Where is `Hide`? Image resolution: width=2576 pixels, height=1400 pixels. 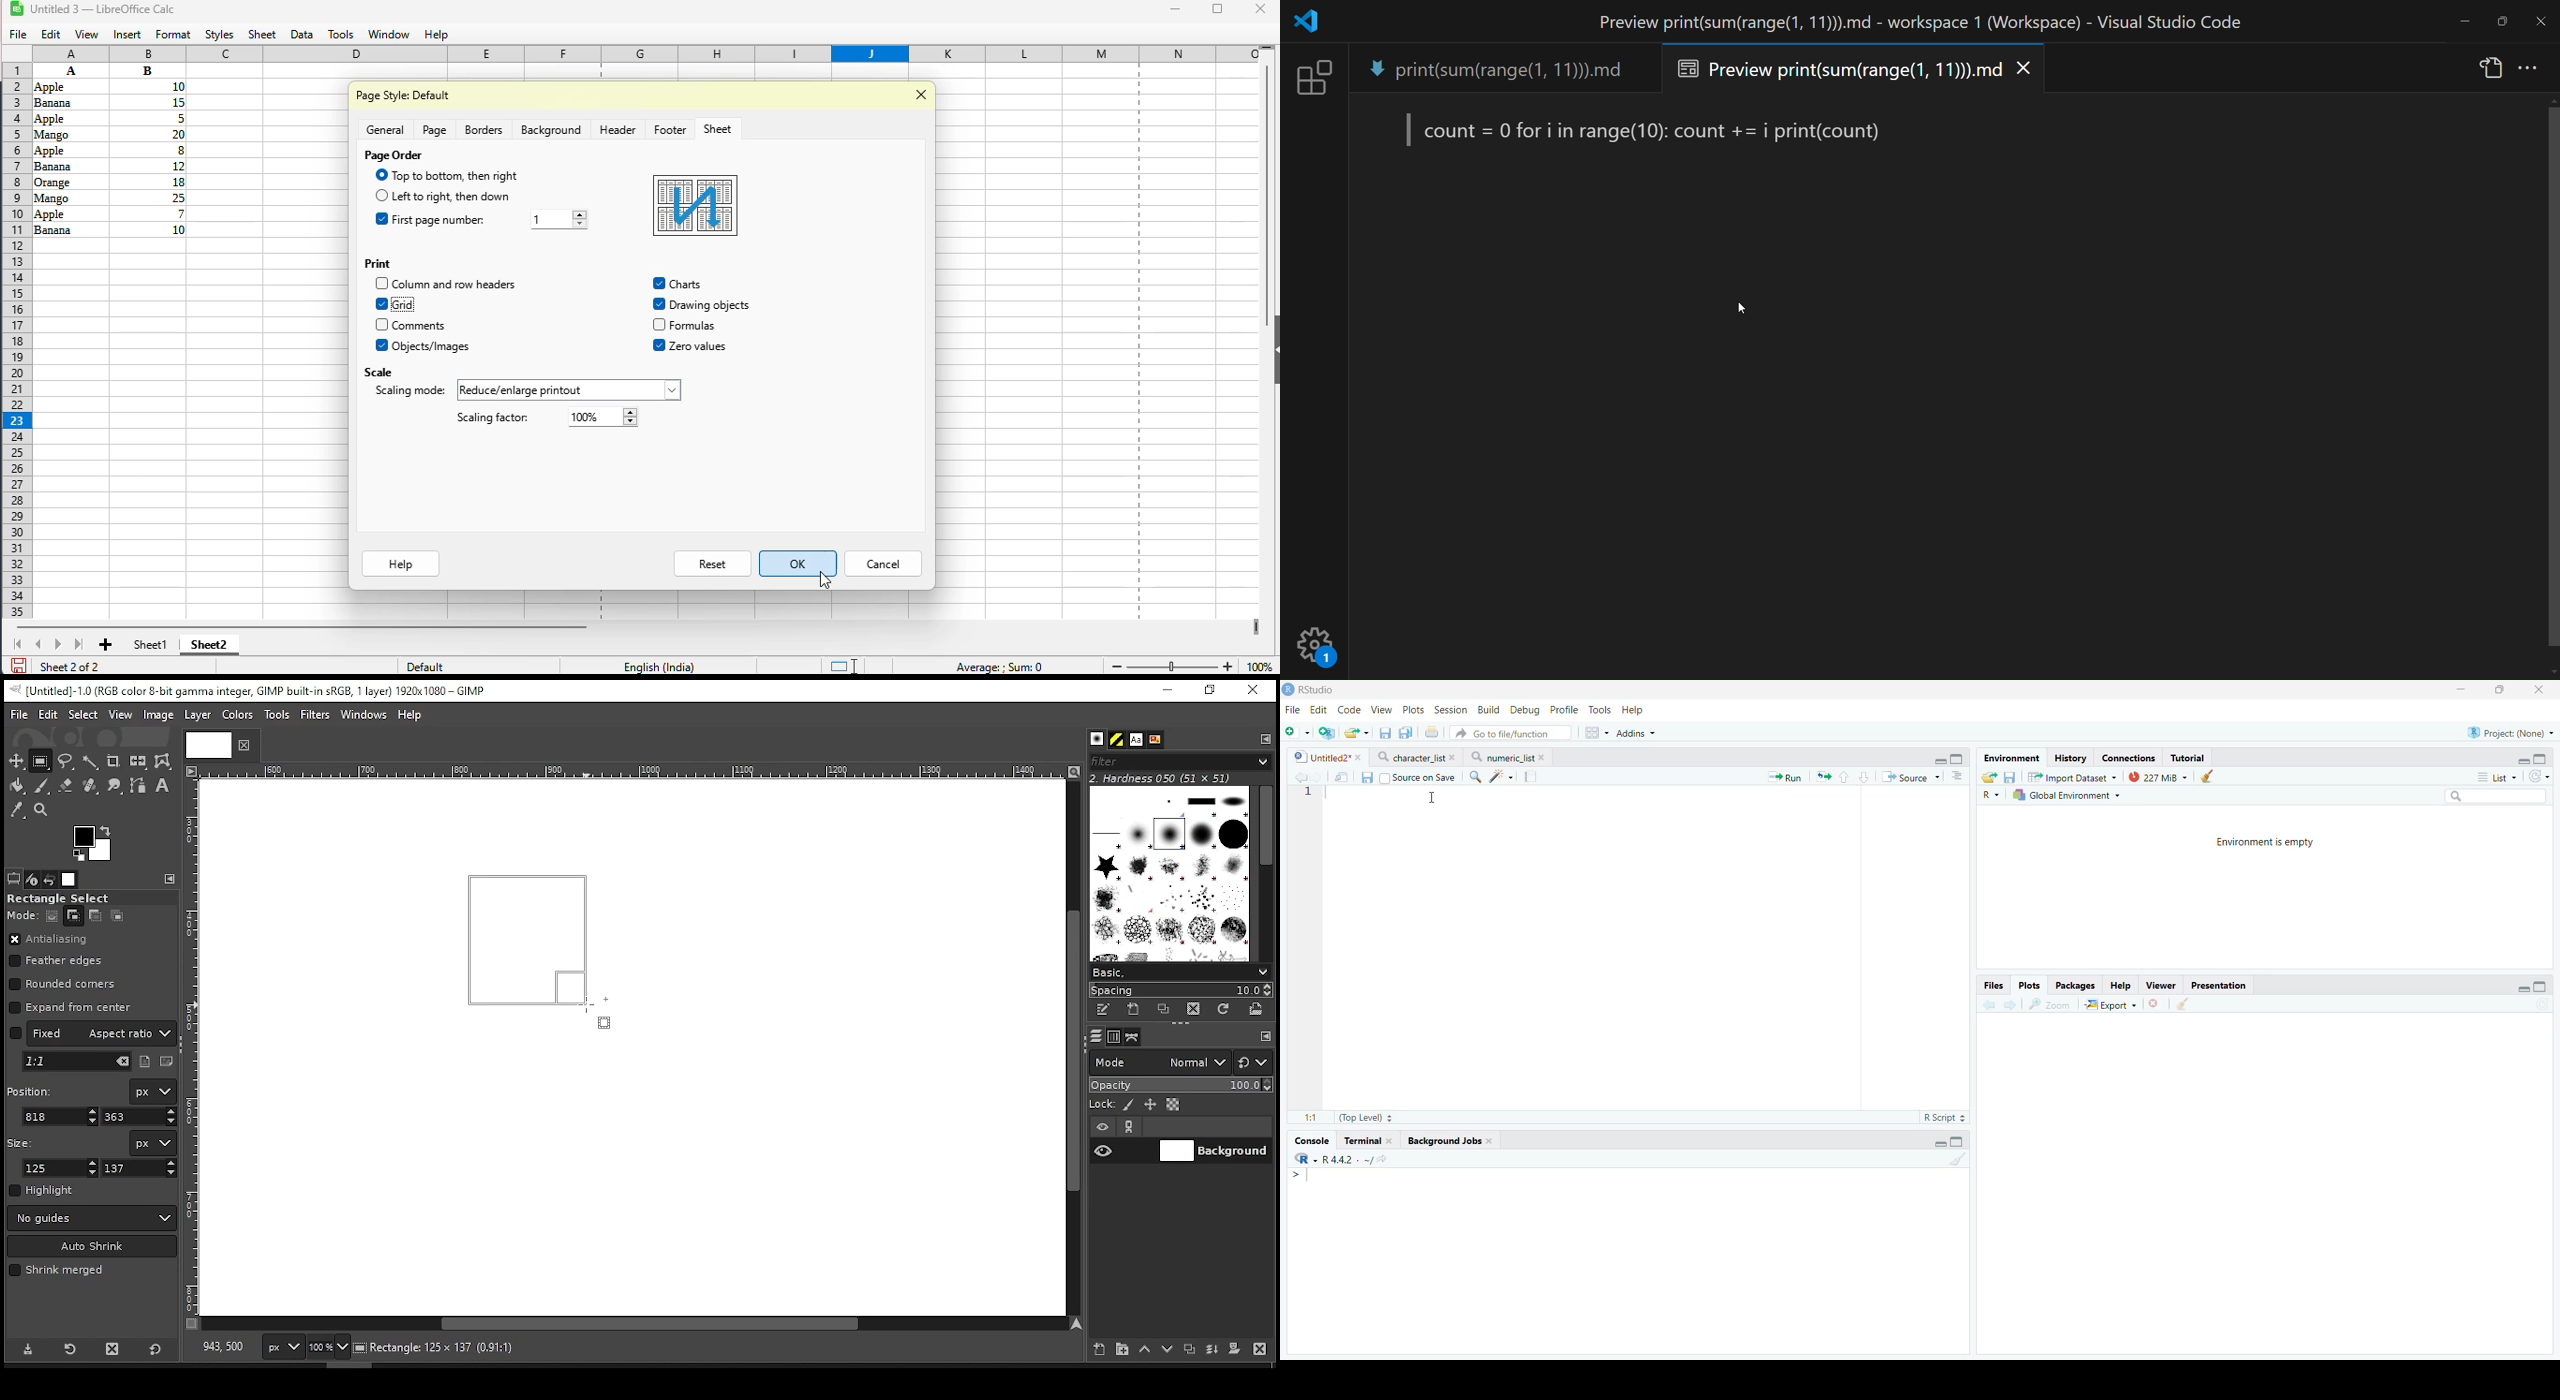
Hide is located at coordinates (1939, 1143).